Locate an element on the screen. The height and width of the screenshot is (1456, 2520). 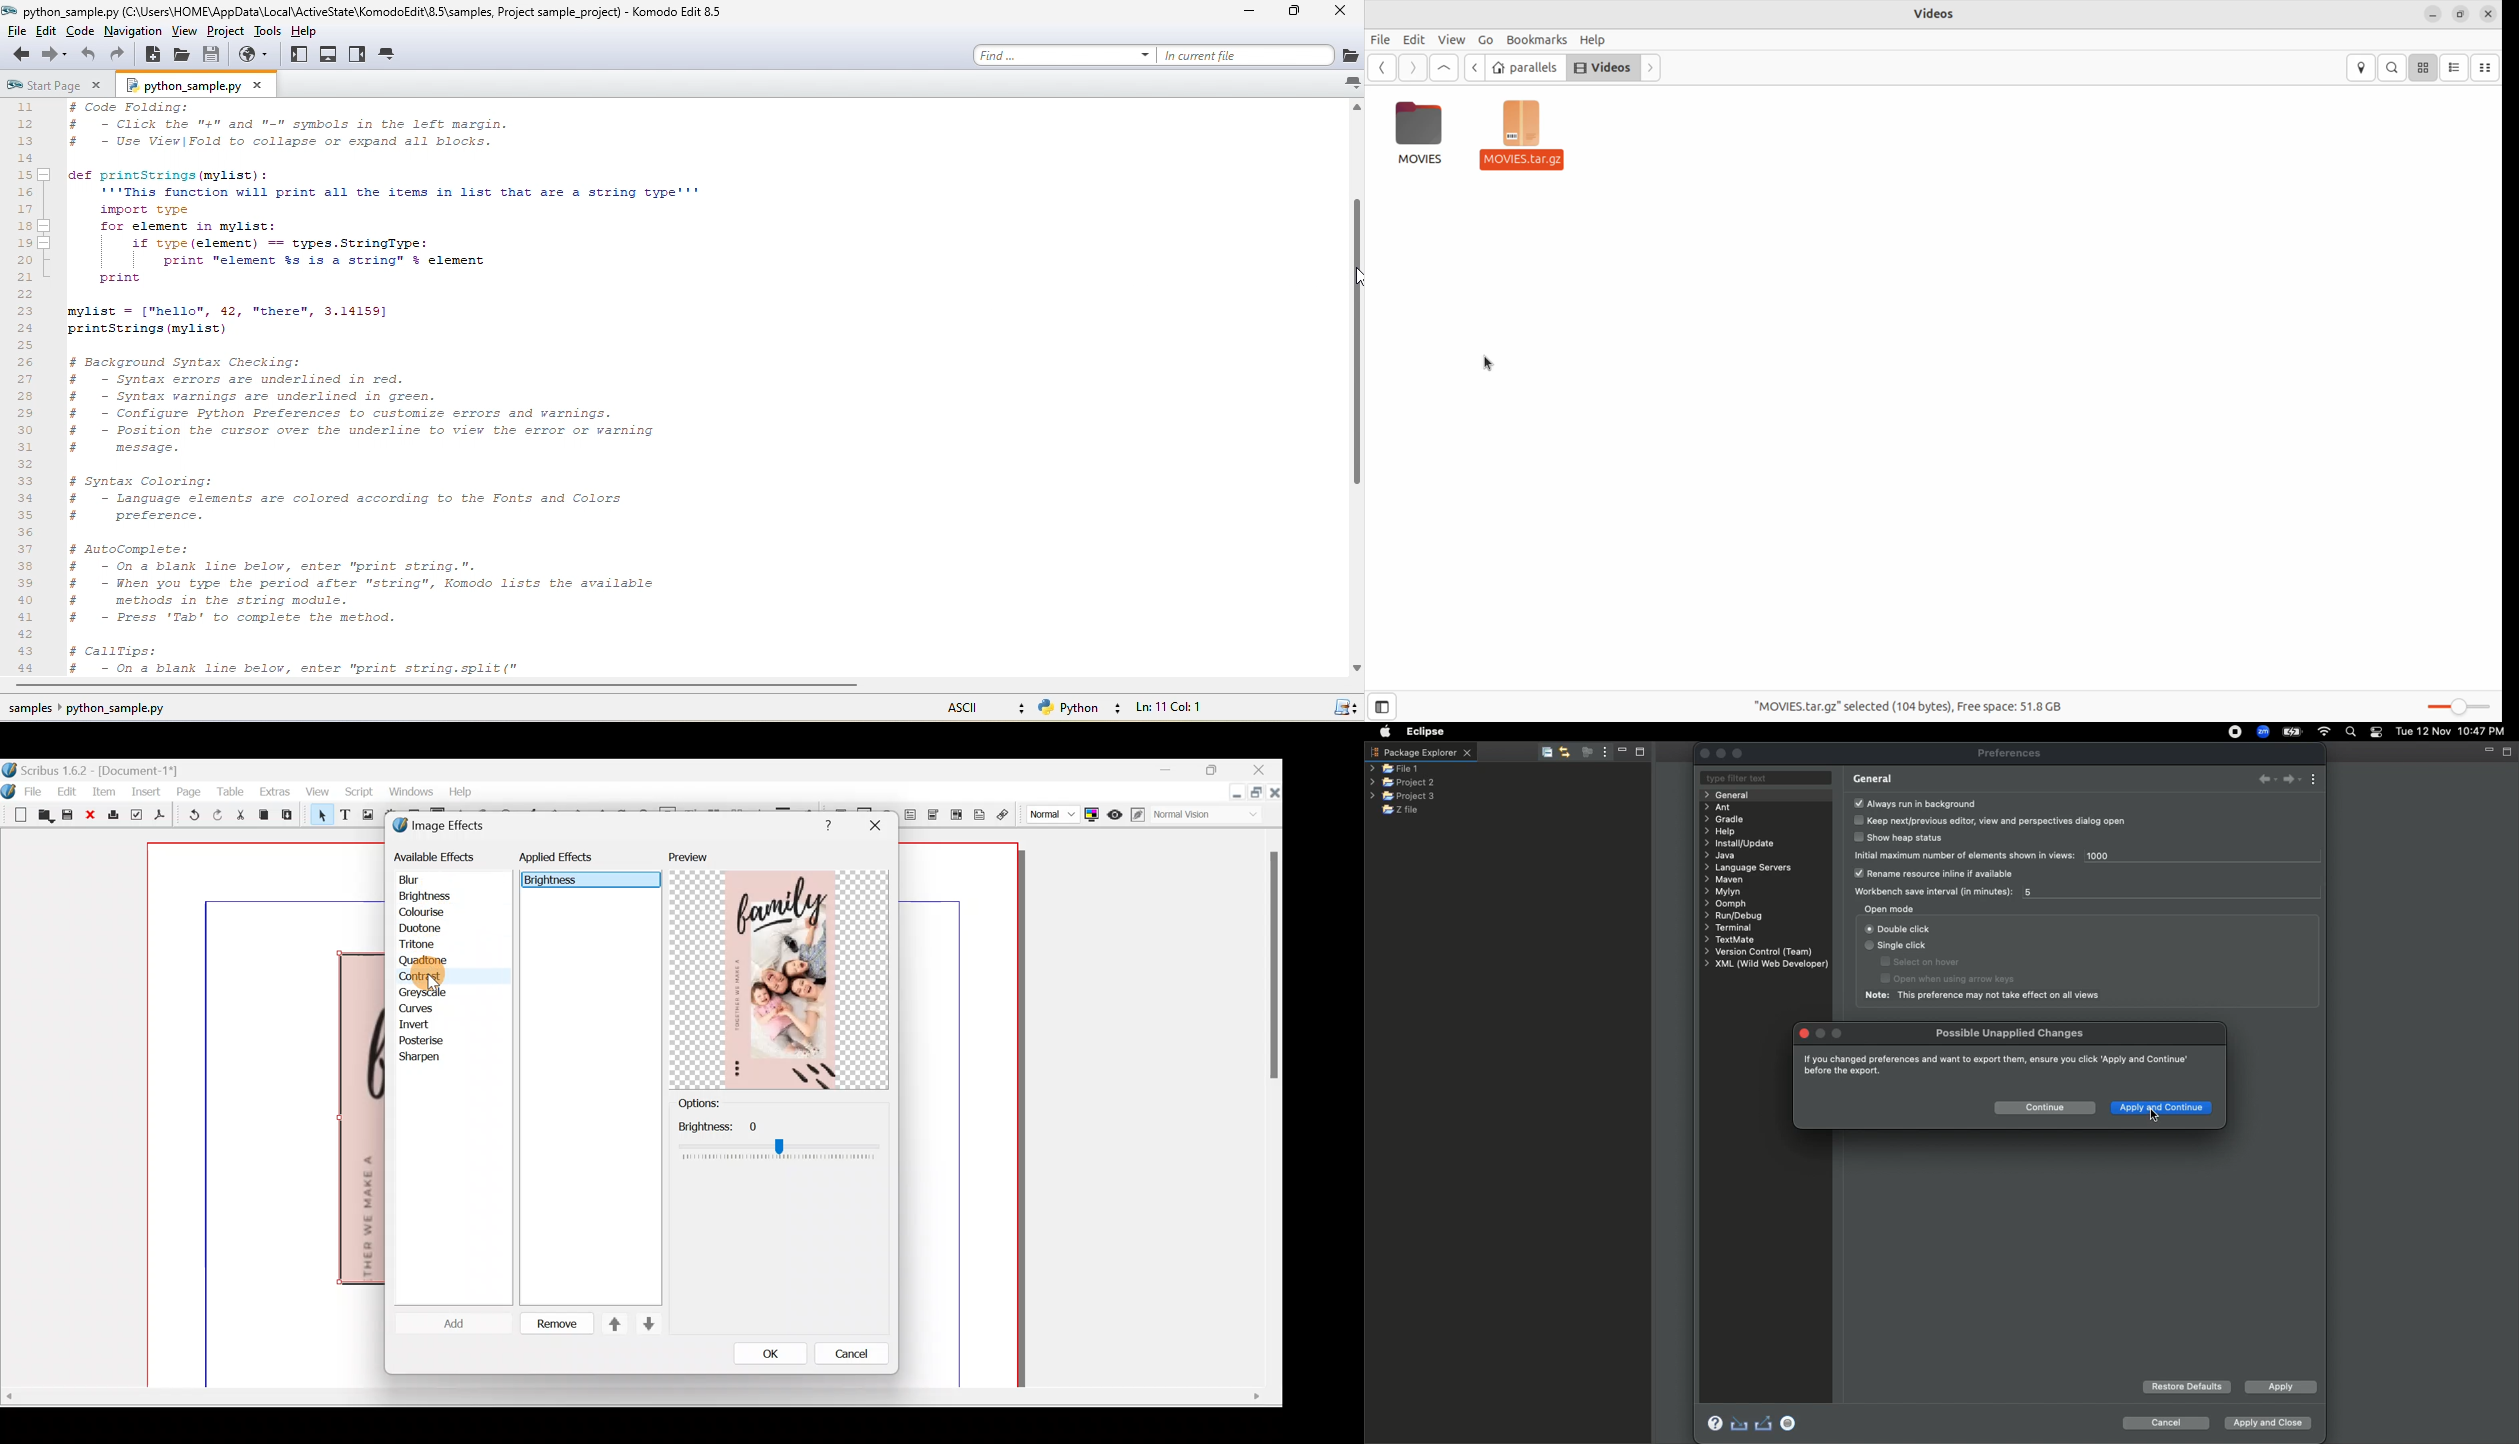
Document name is located at coordinates (92, 769).